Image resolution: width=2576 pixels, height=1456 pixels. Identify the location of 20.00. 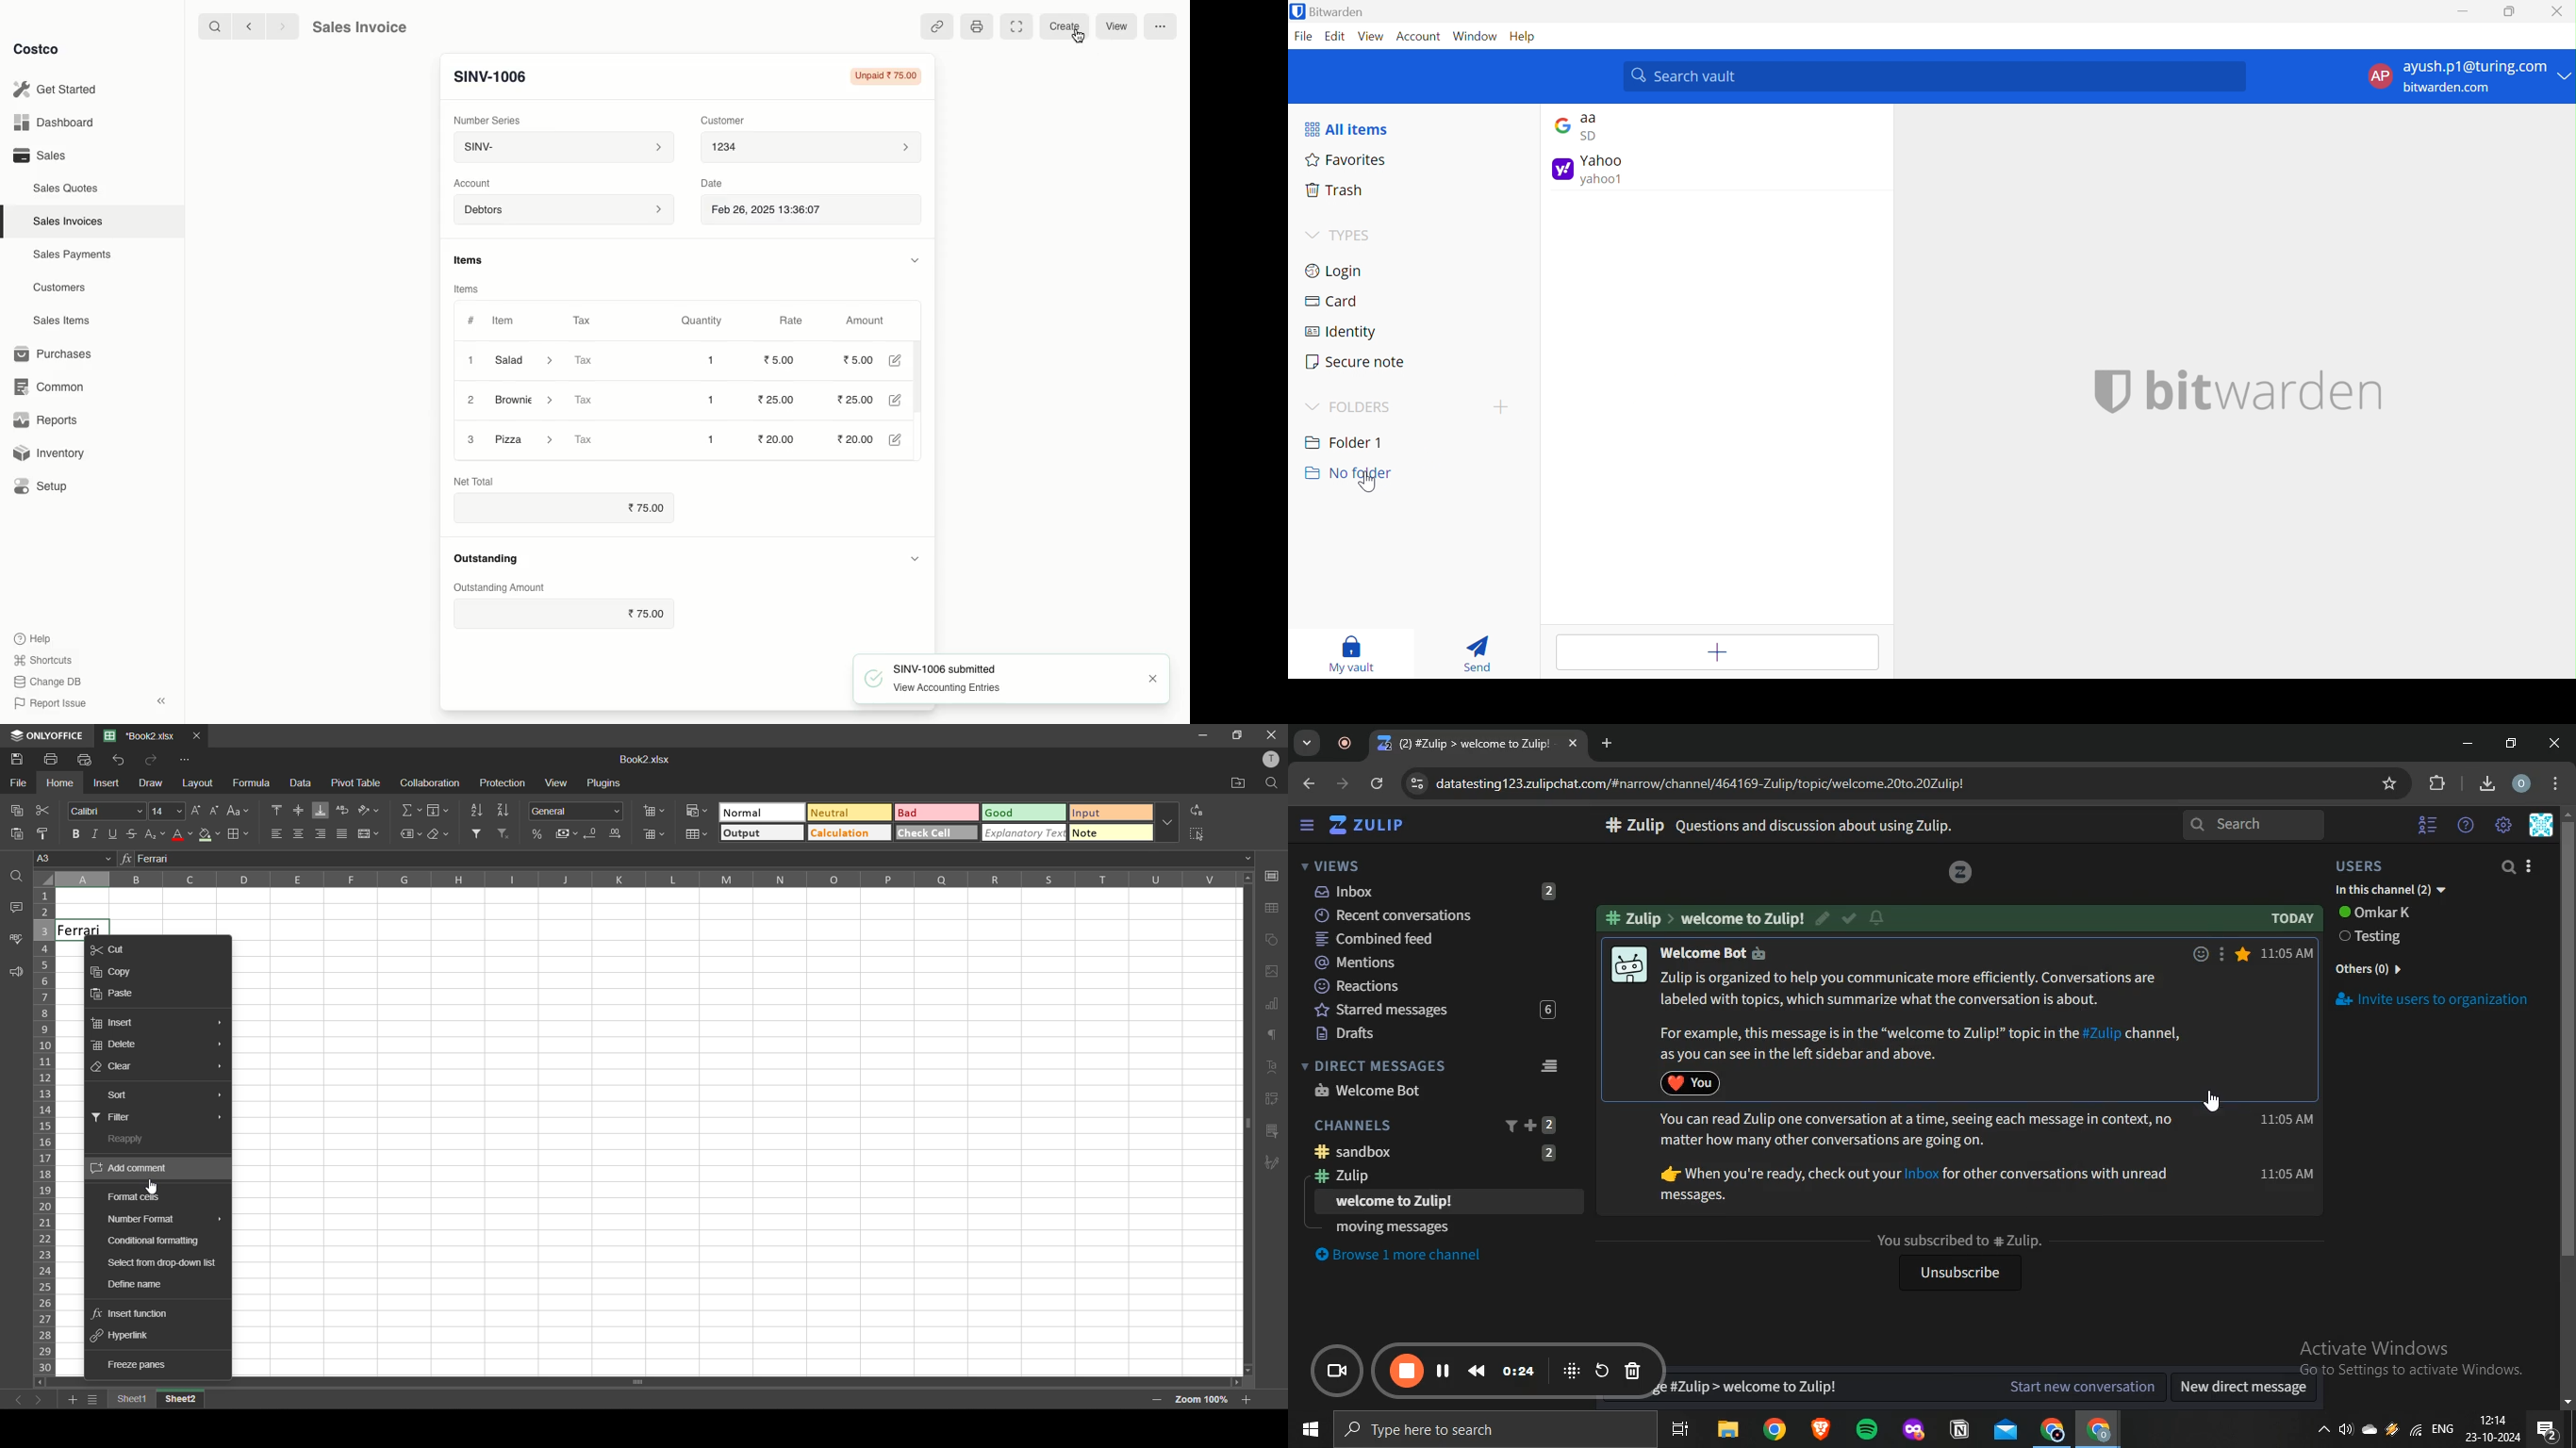
(851, 360).